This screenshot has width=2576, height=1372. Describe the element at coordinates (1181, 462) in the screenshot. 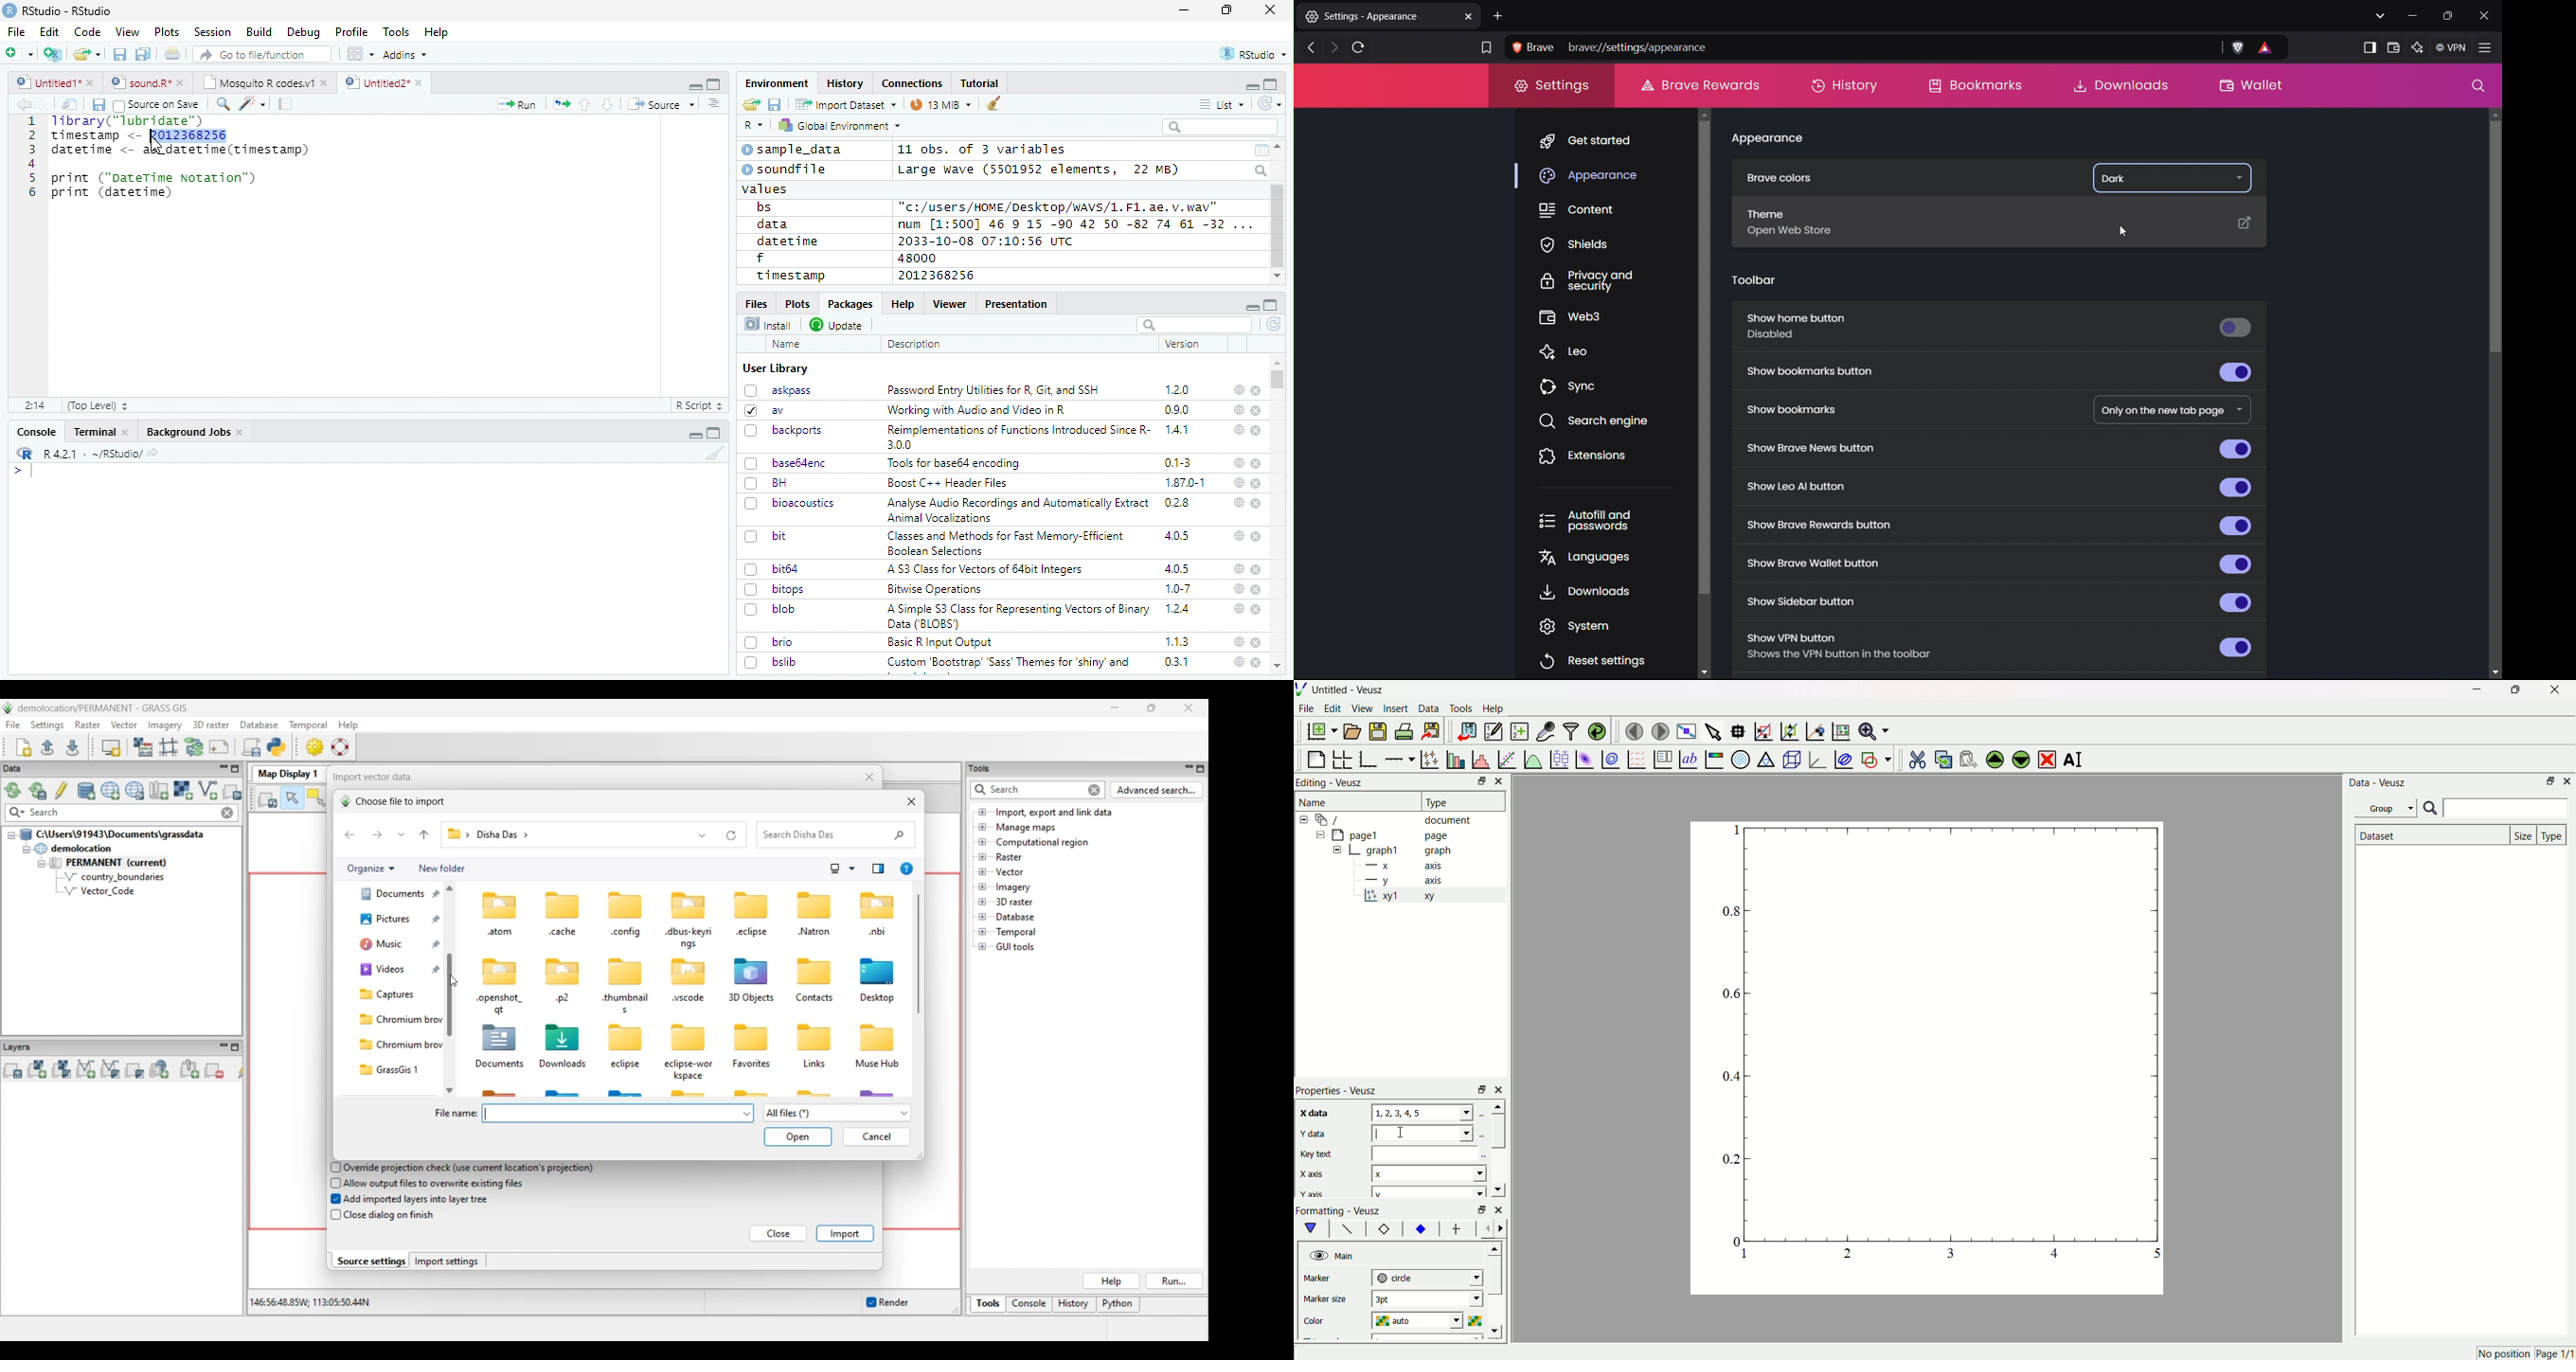

I see `0.1-3` at that location.